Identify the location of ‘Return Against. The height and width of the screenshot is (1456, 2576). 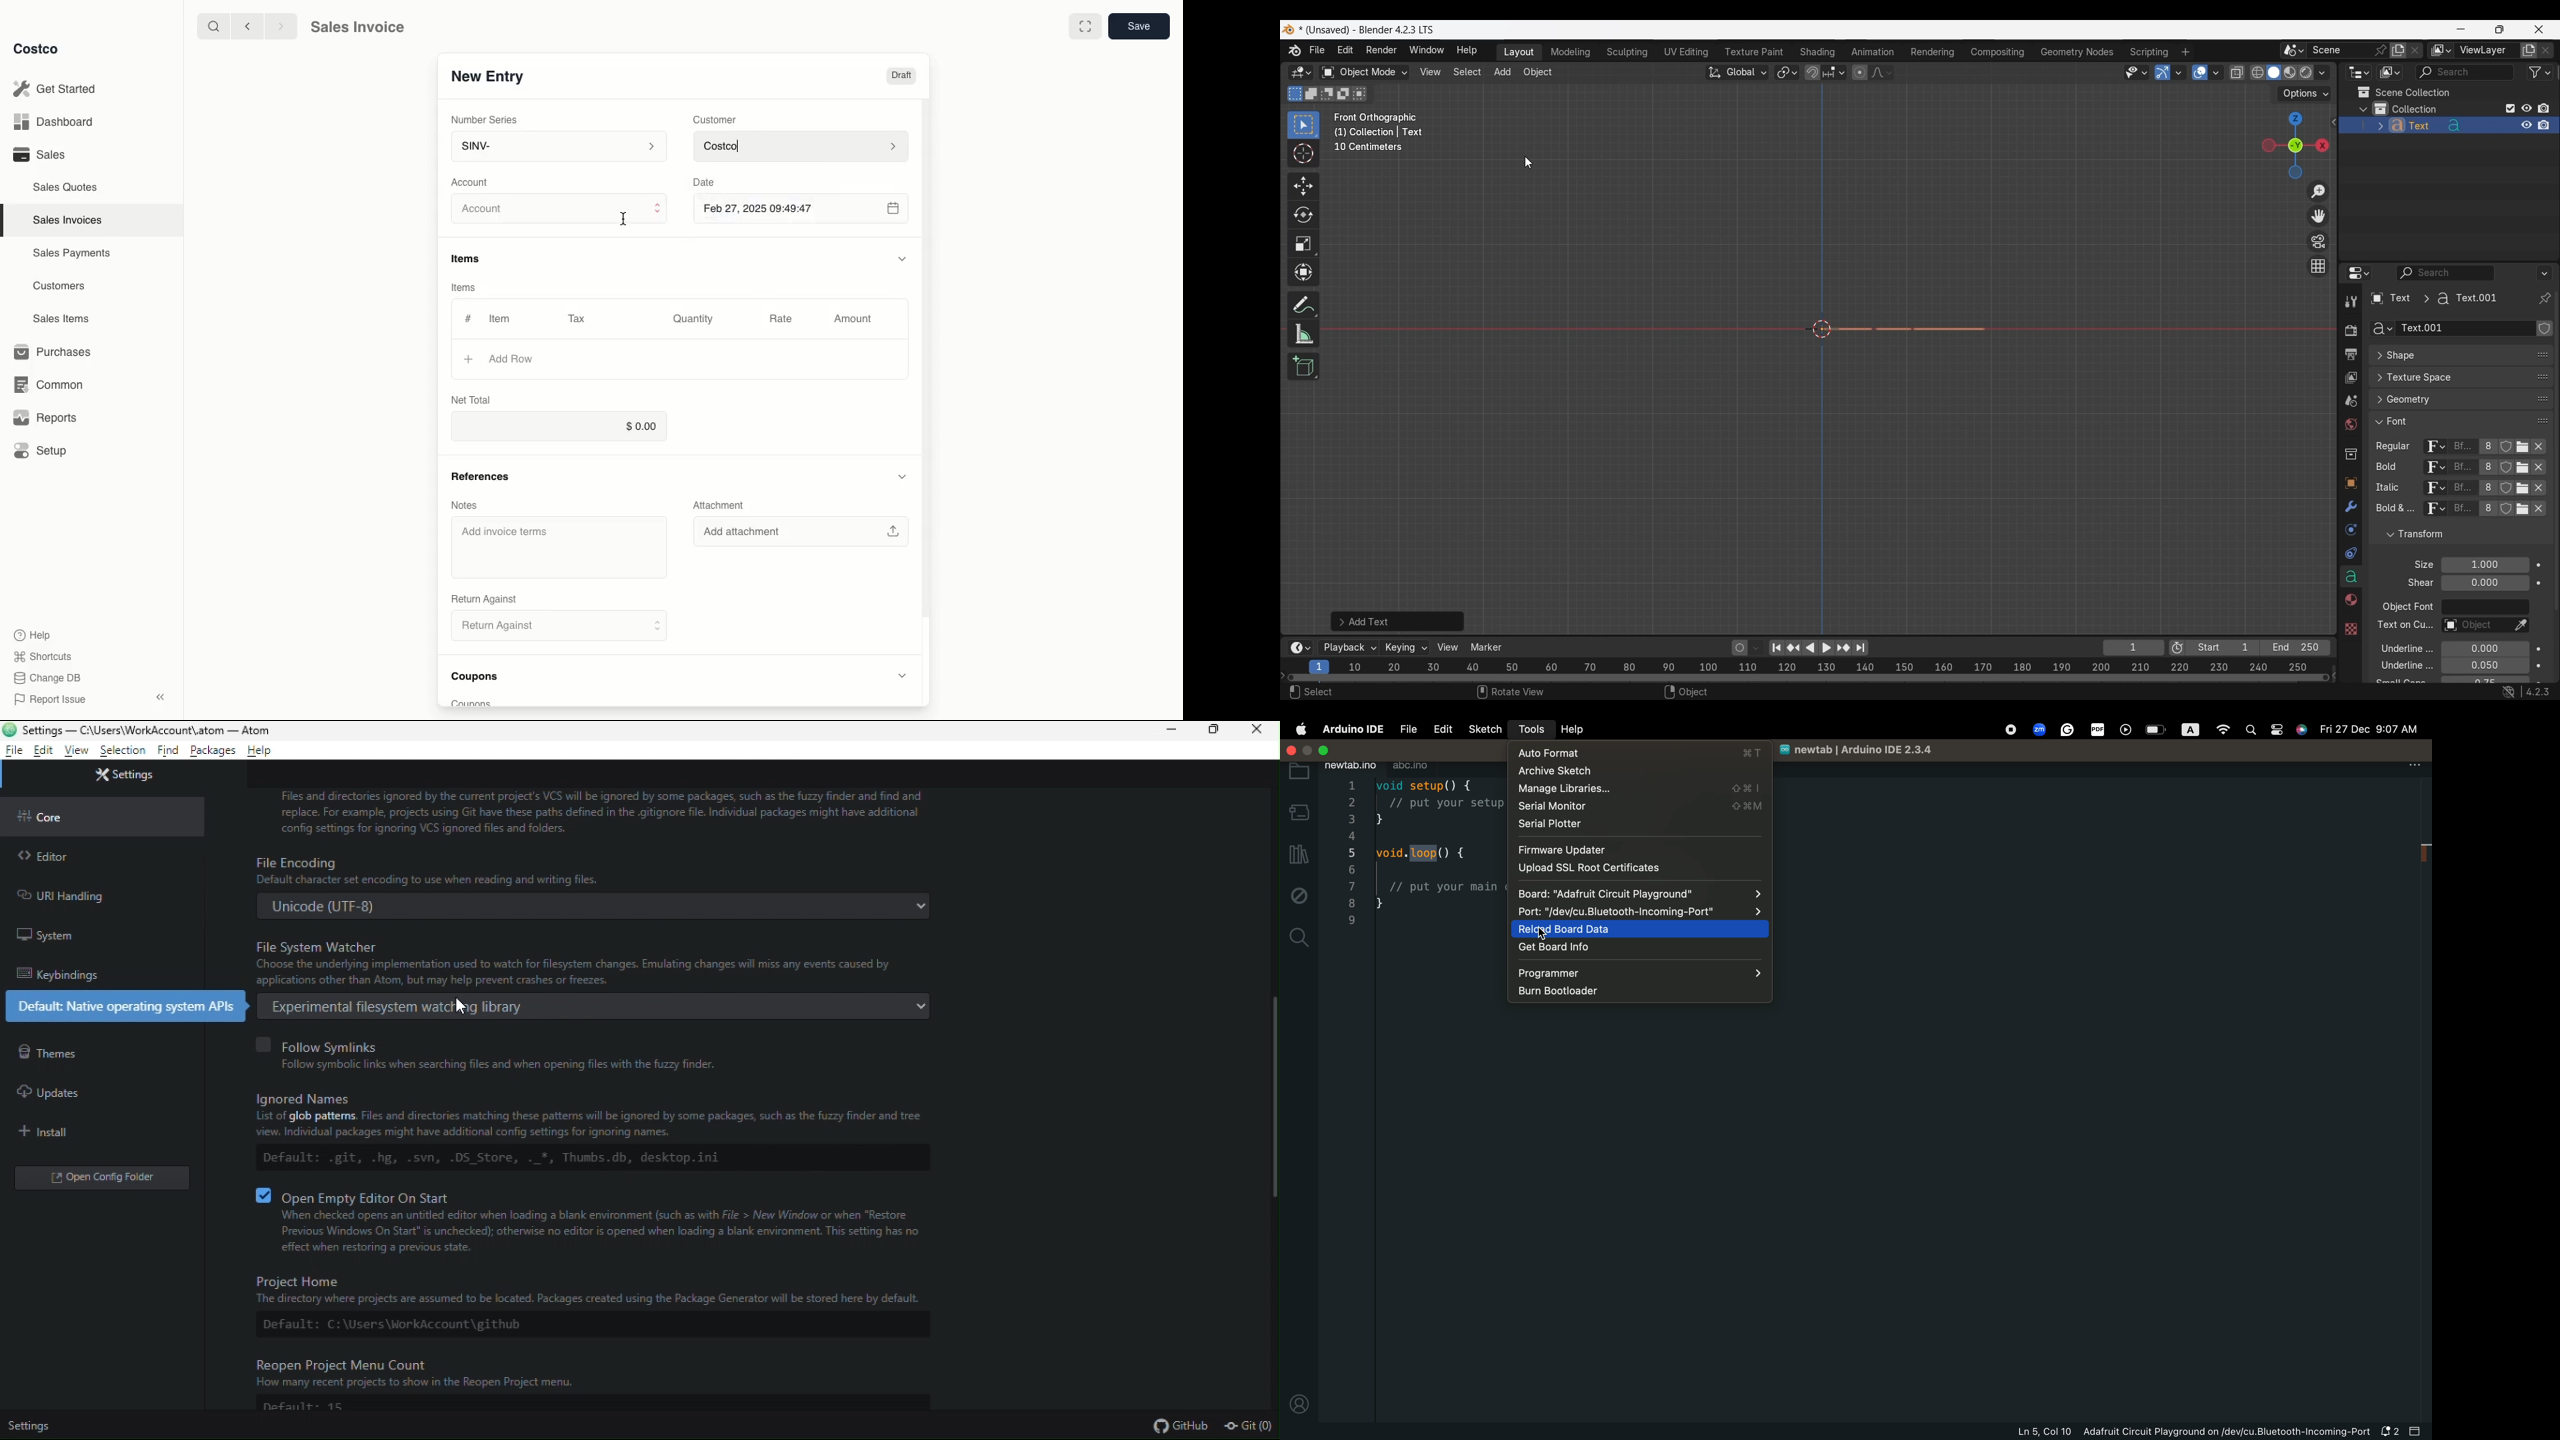
(482, 599).